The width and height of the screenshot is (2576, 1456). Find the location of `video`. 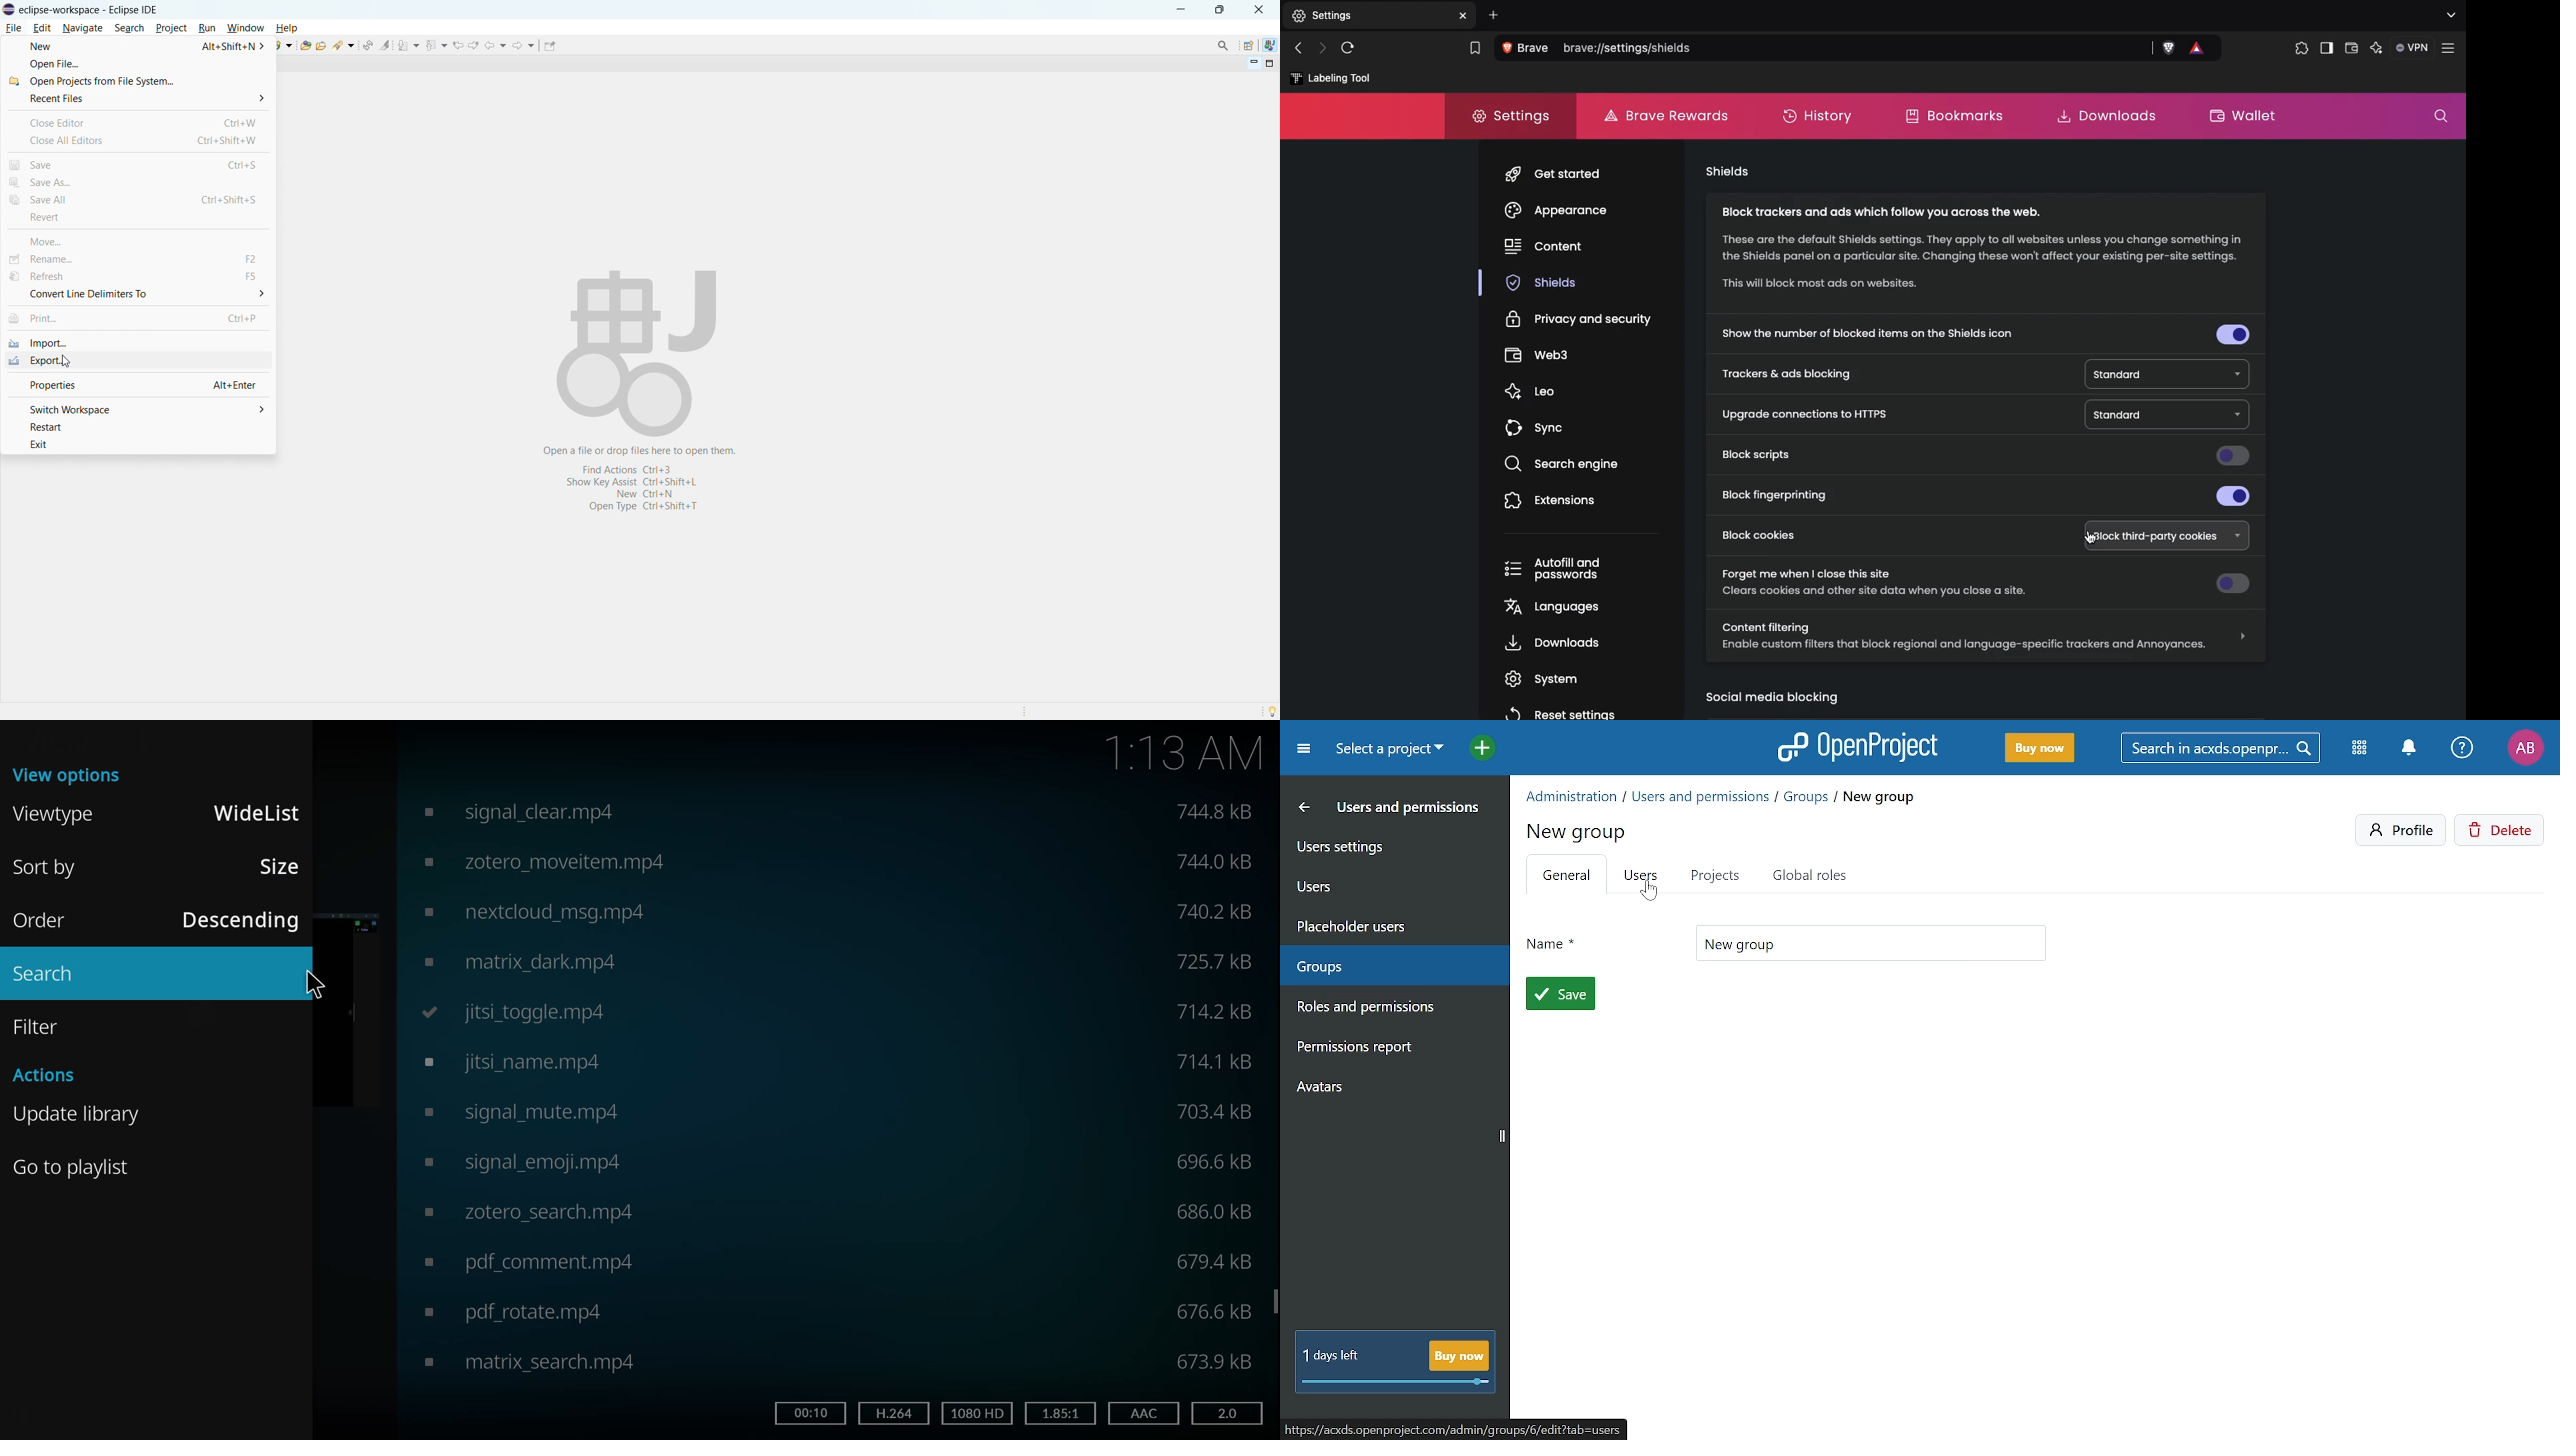

video is located at coordinates (521, 1012).